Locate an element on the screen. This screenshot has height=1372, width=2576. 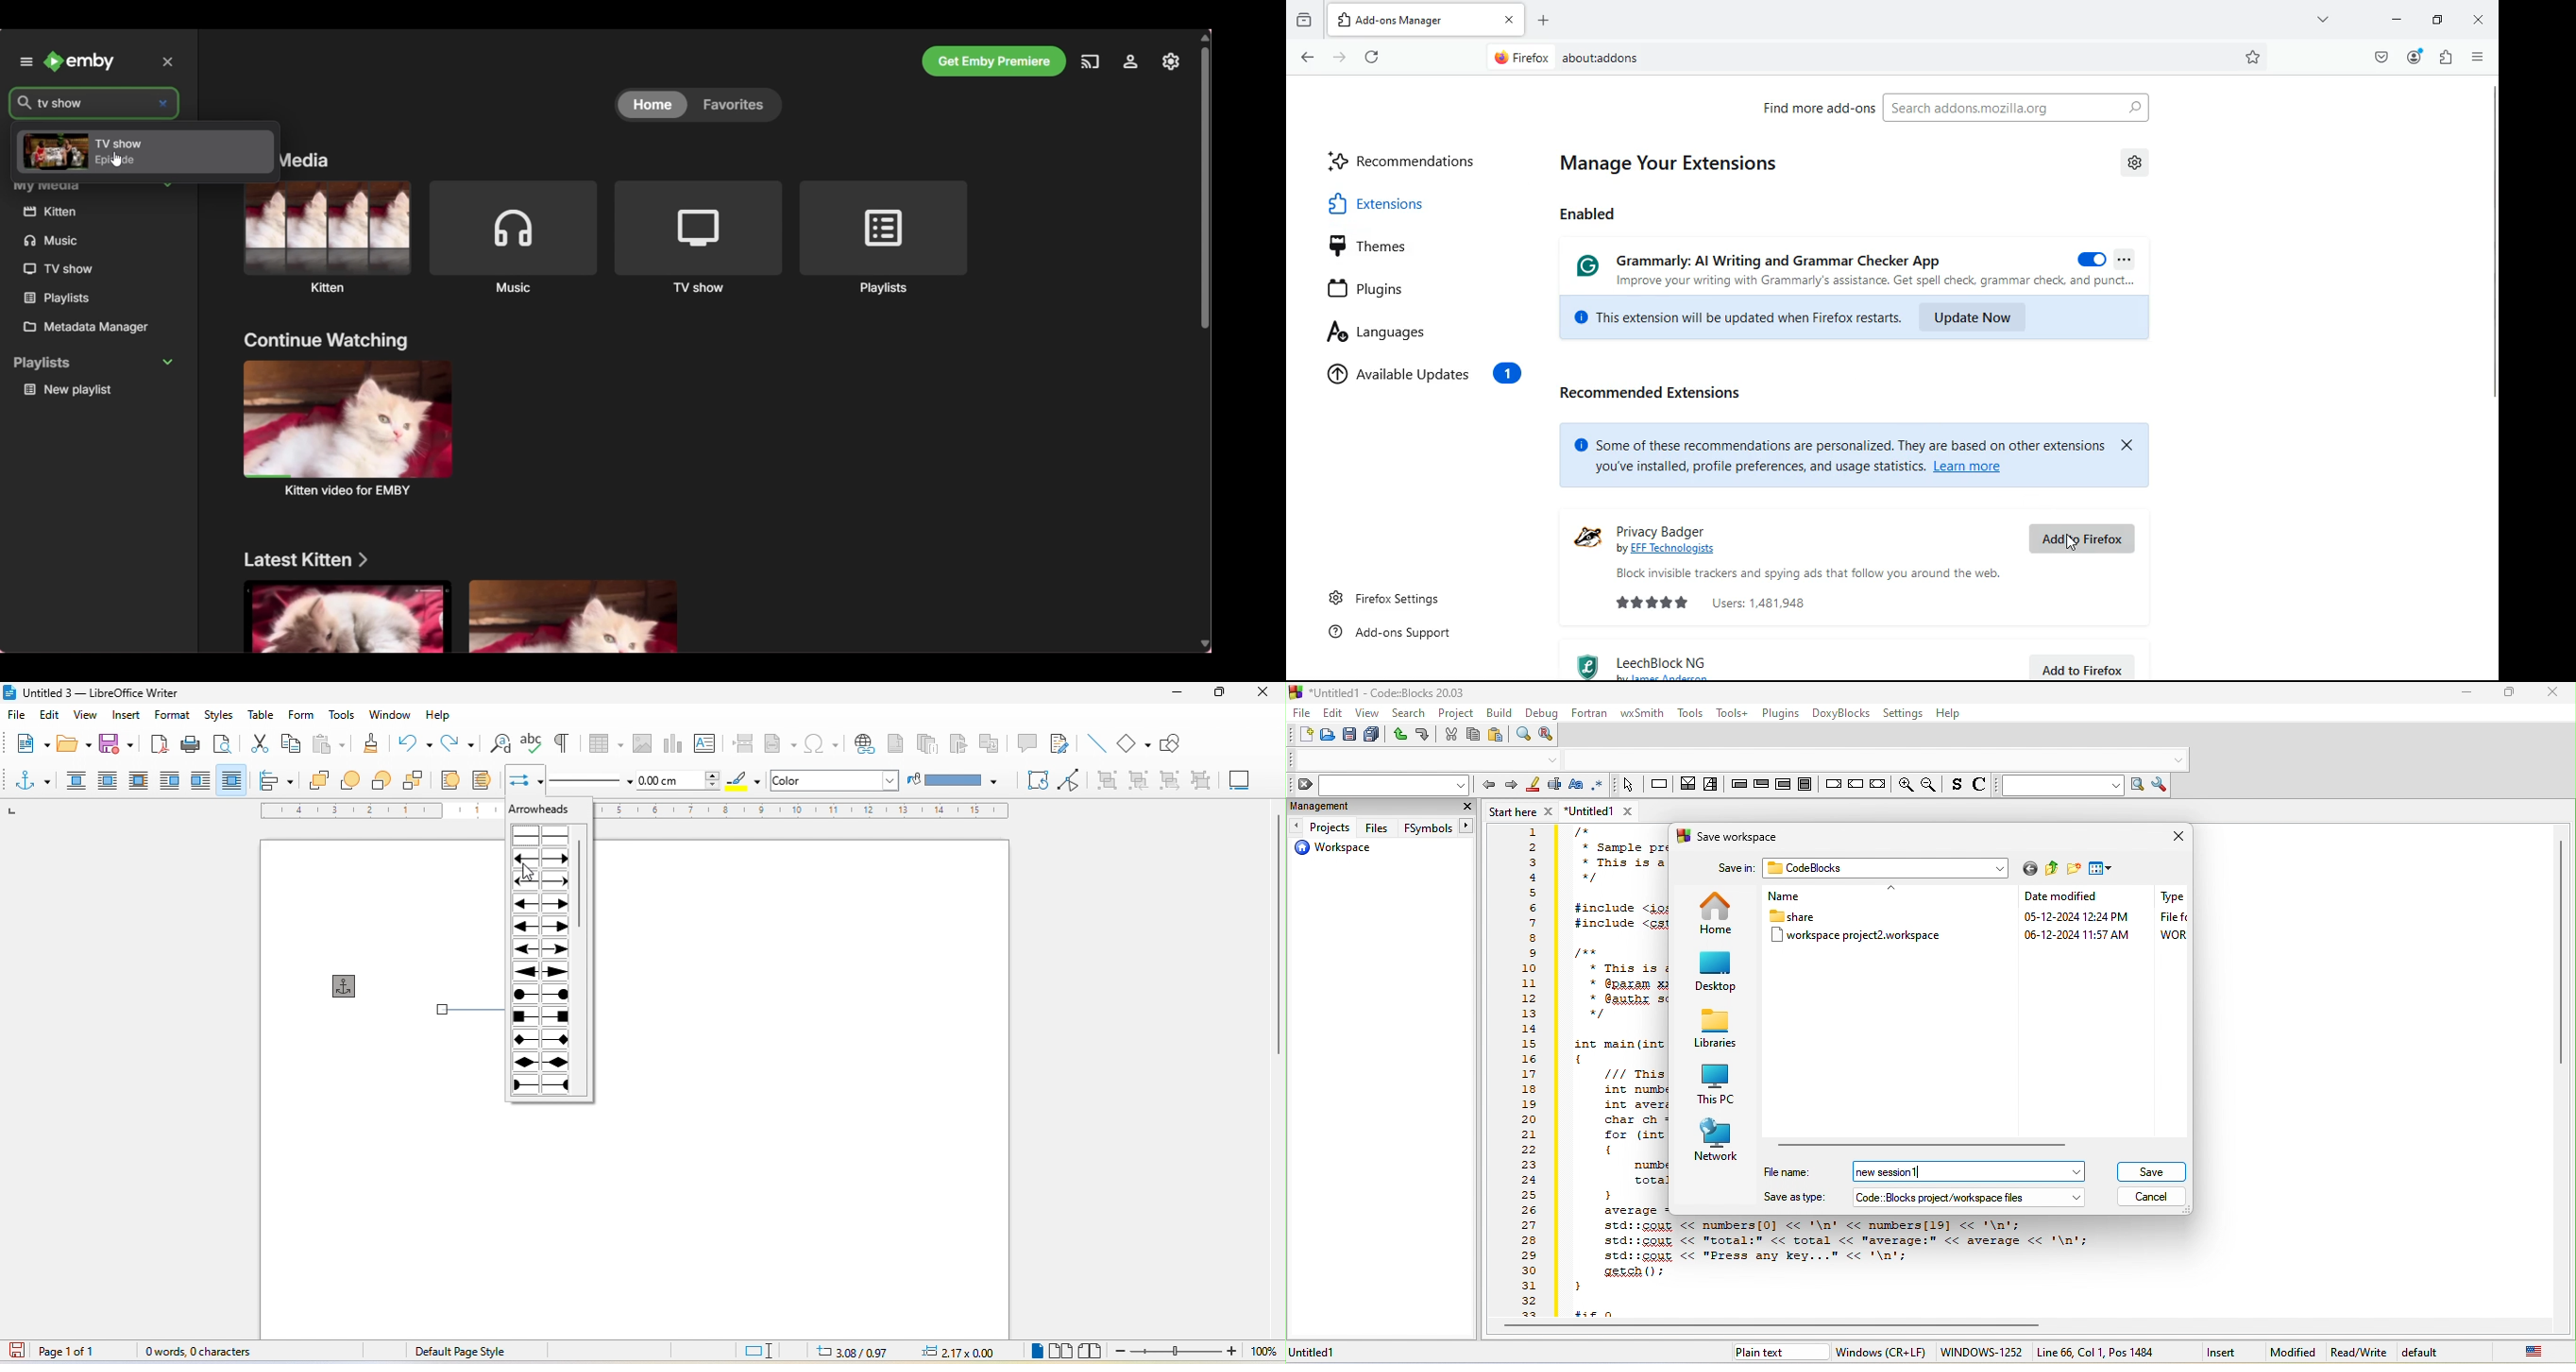
privacy badger is located at coordinates (1667, 528).